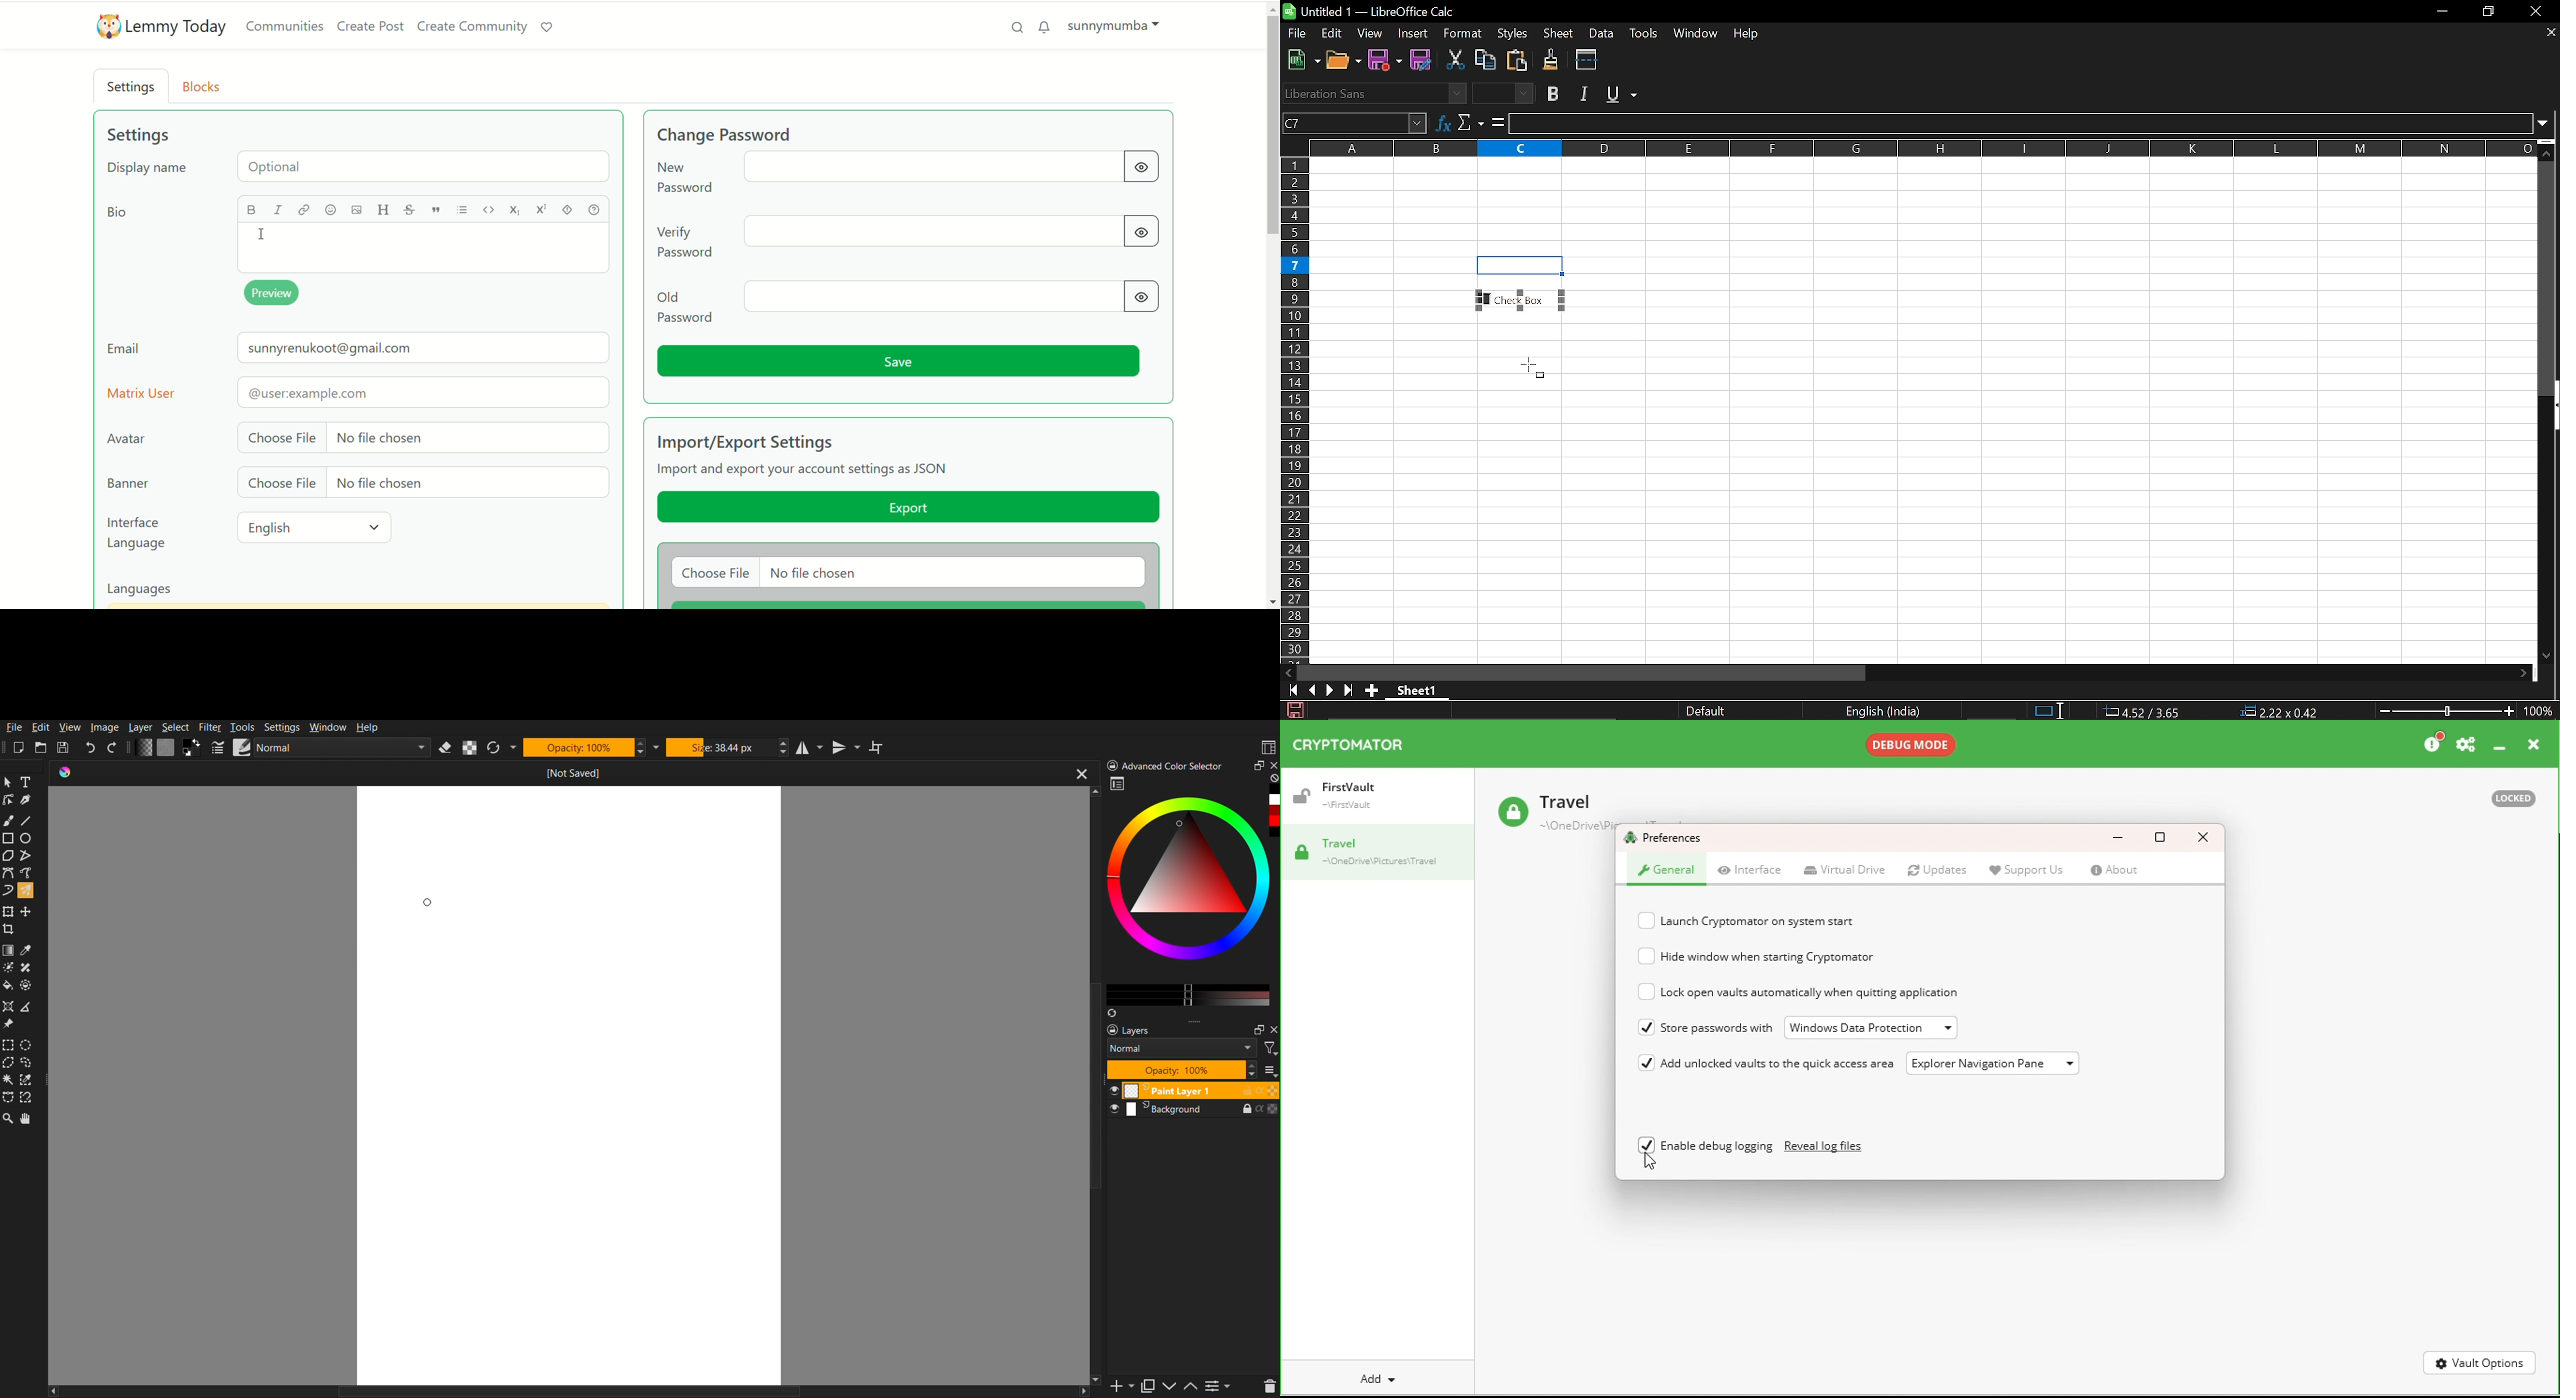  Describe the element at coordinates (1410, 34) in the screenshot. I see `Insert` at that location.